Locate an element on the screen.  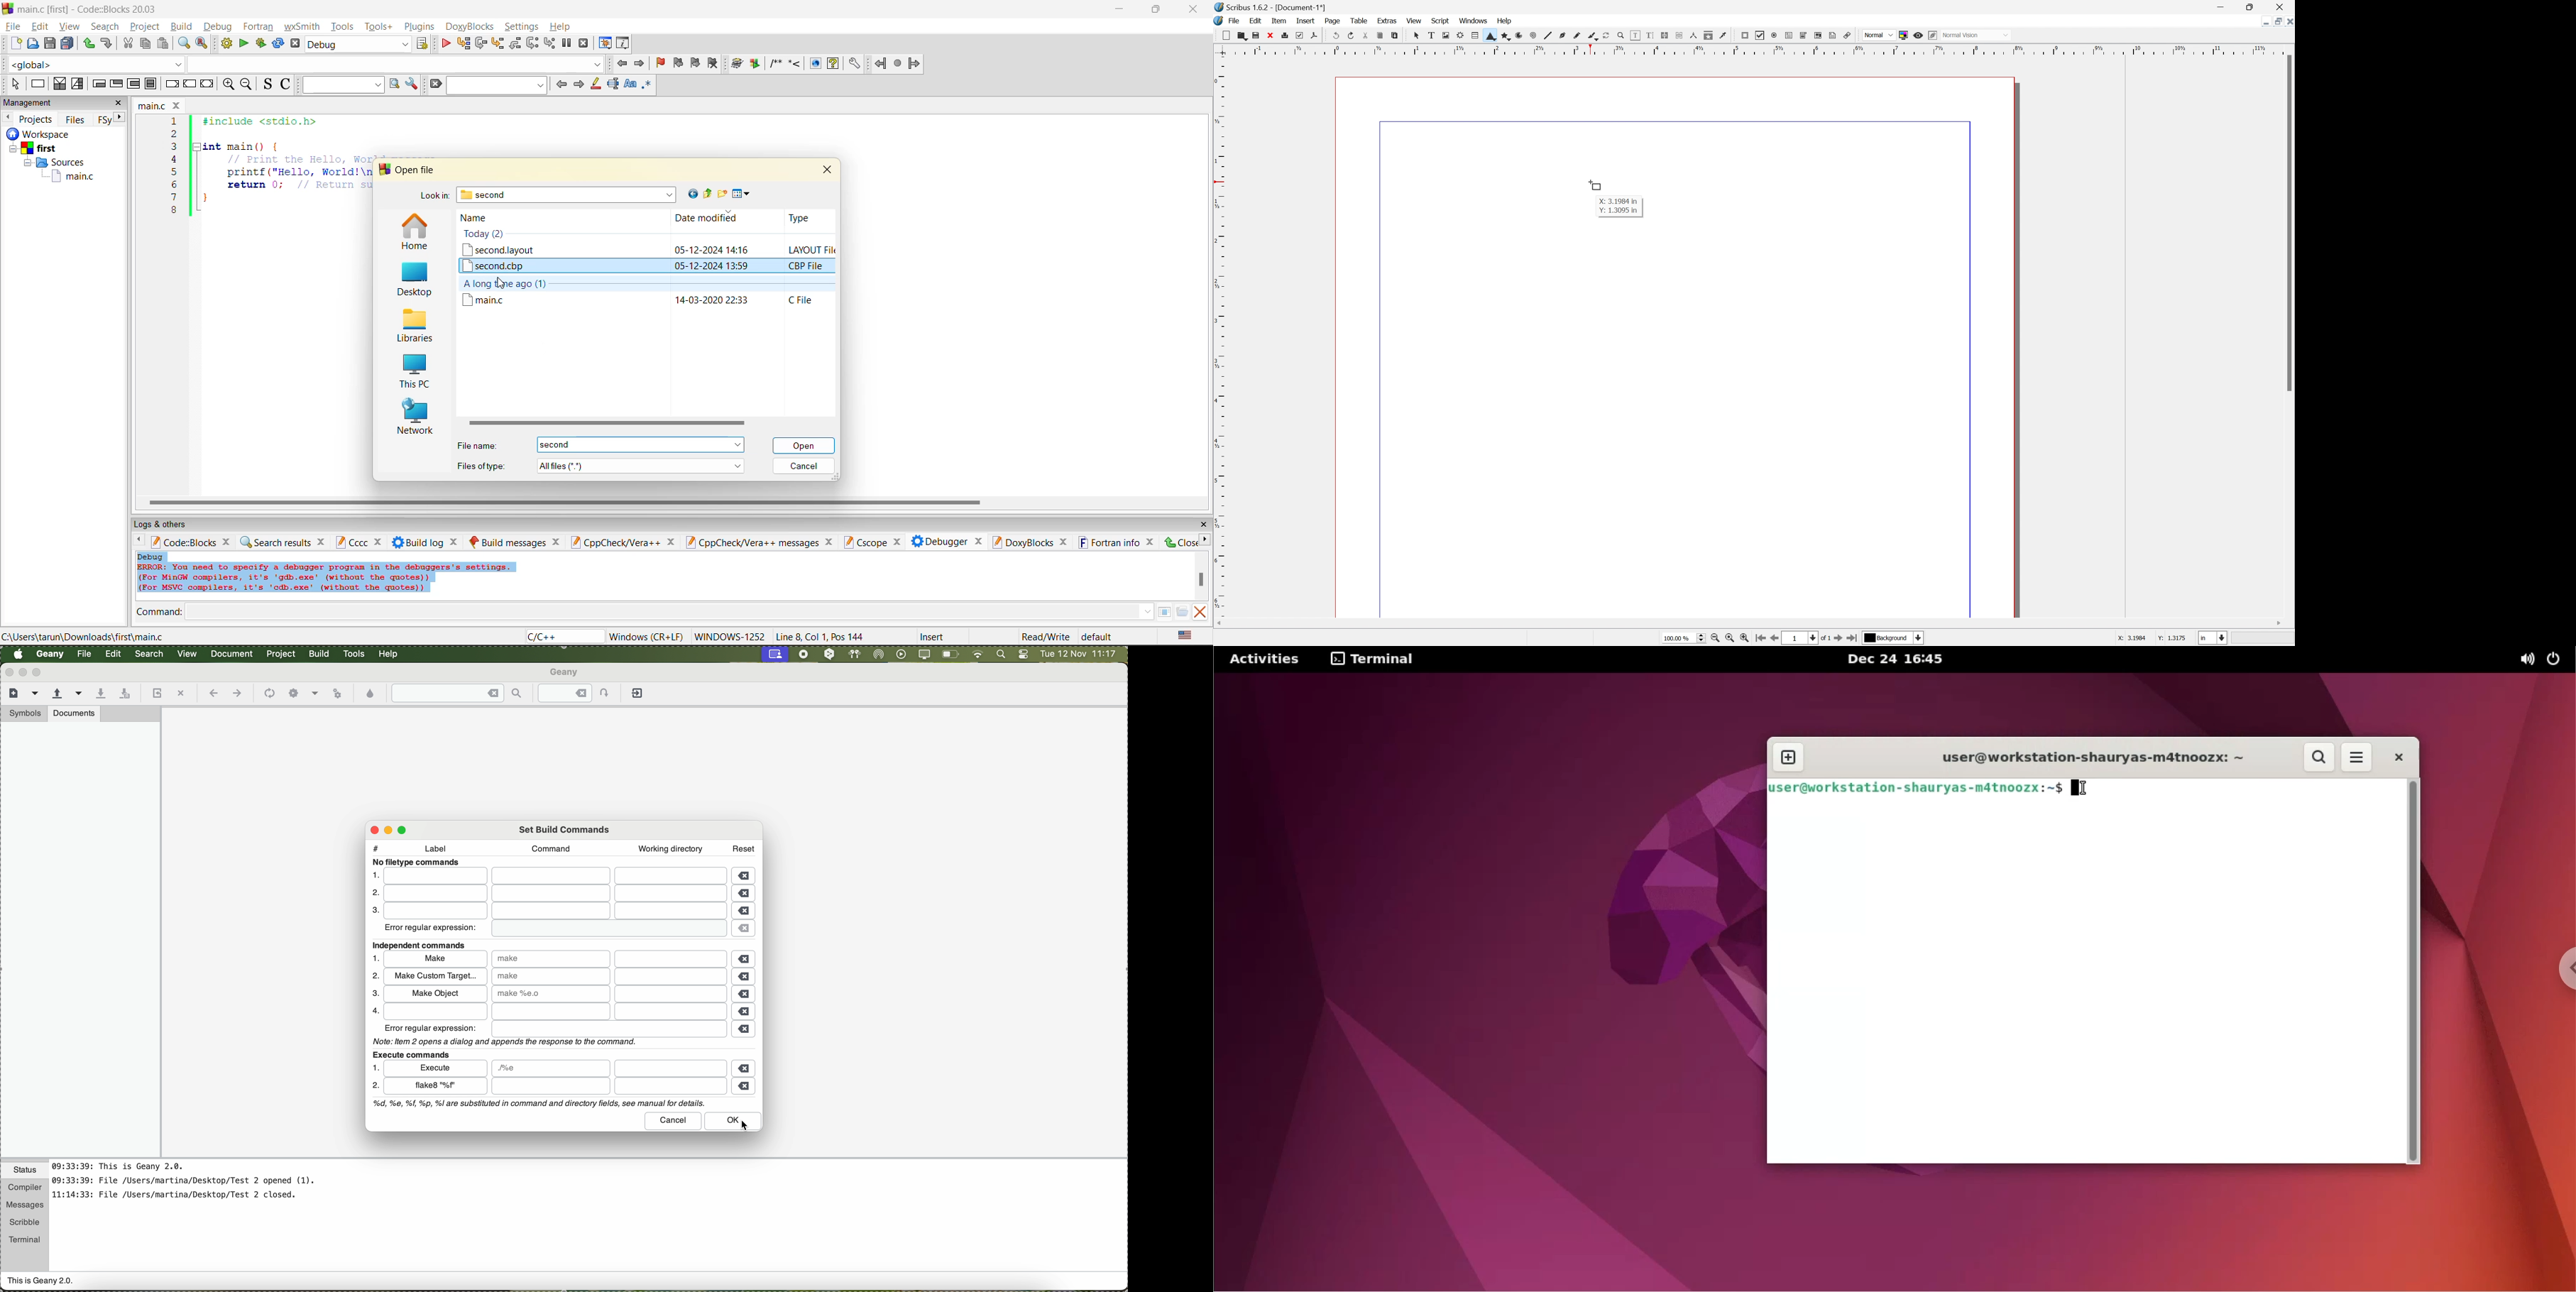
filetype commands is located at coordinates (419, 863).